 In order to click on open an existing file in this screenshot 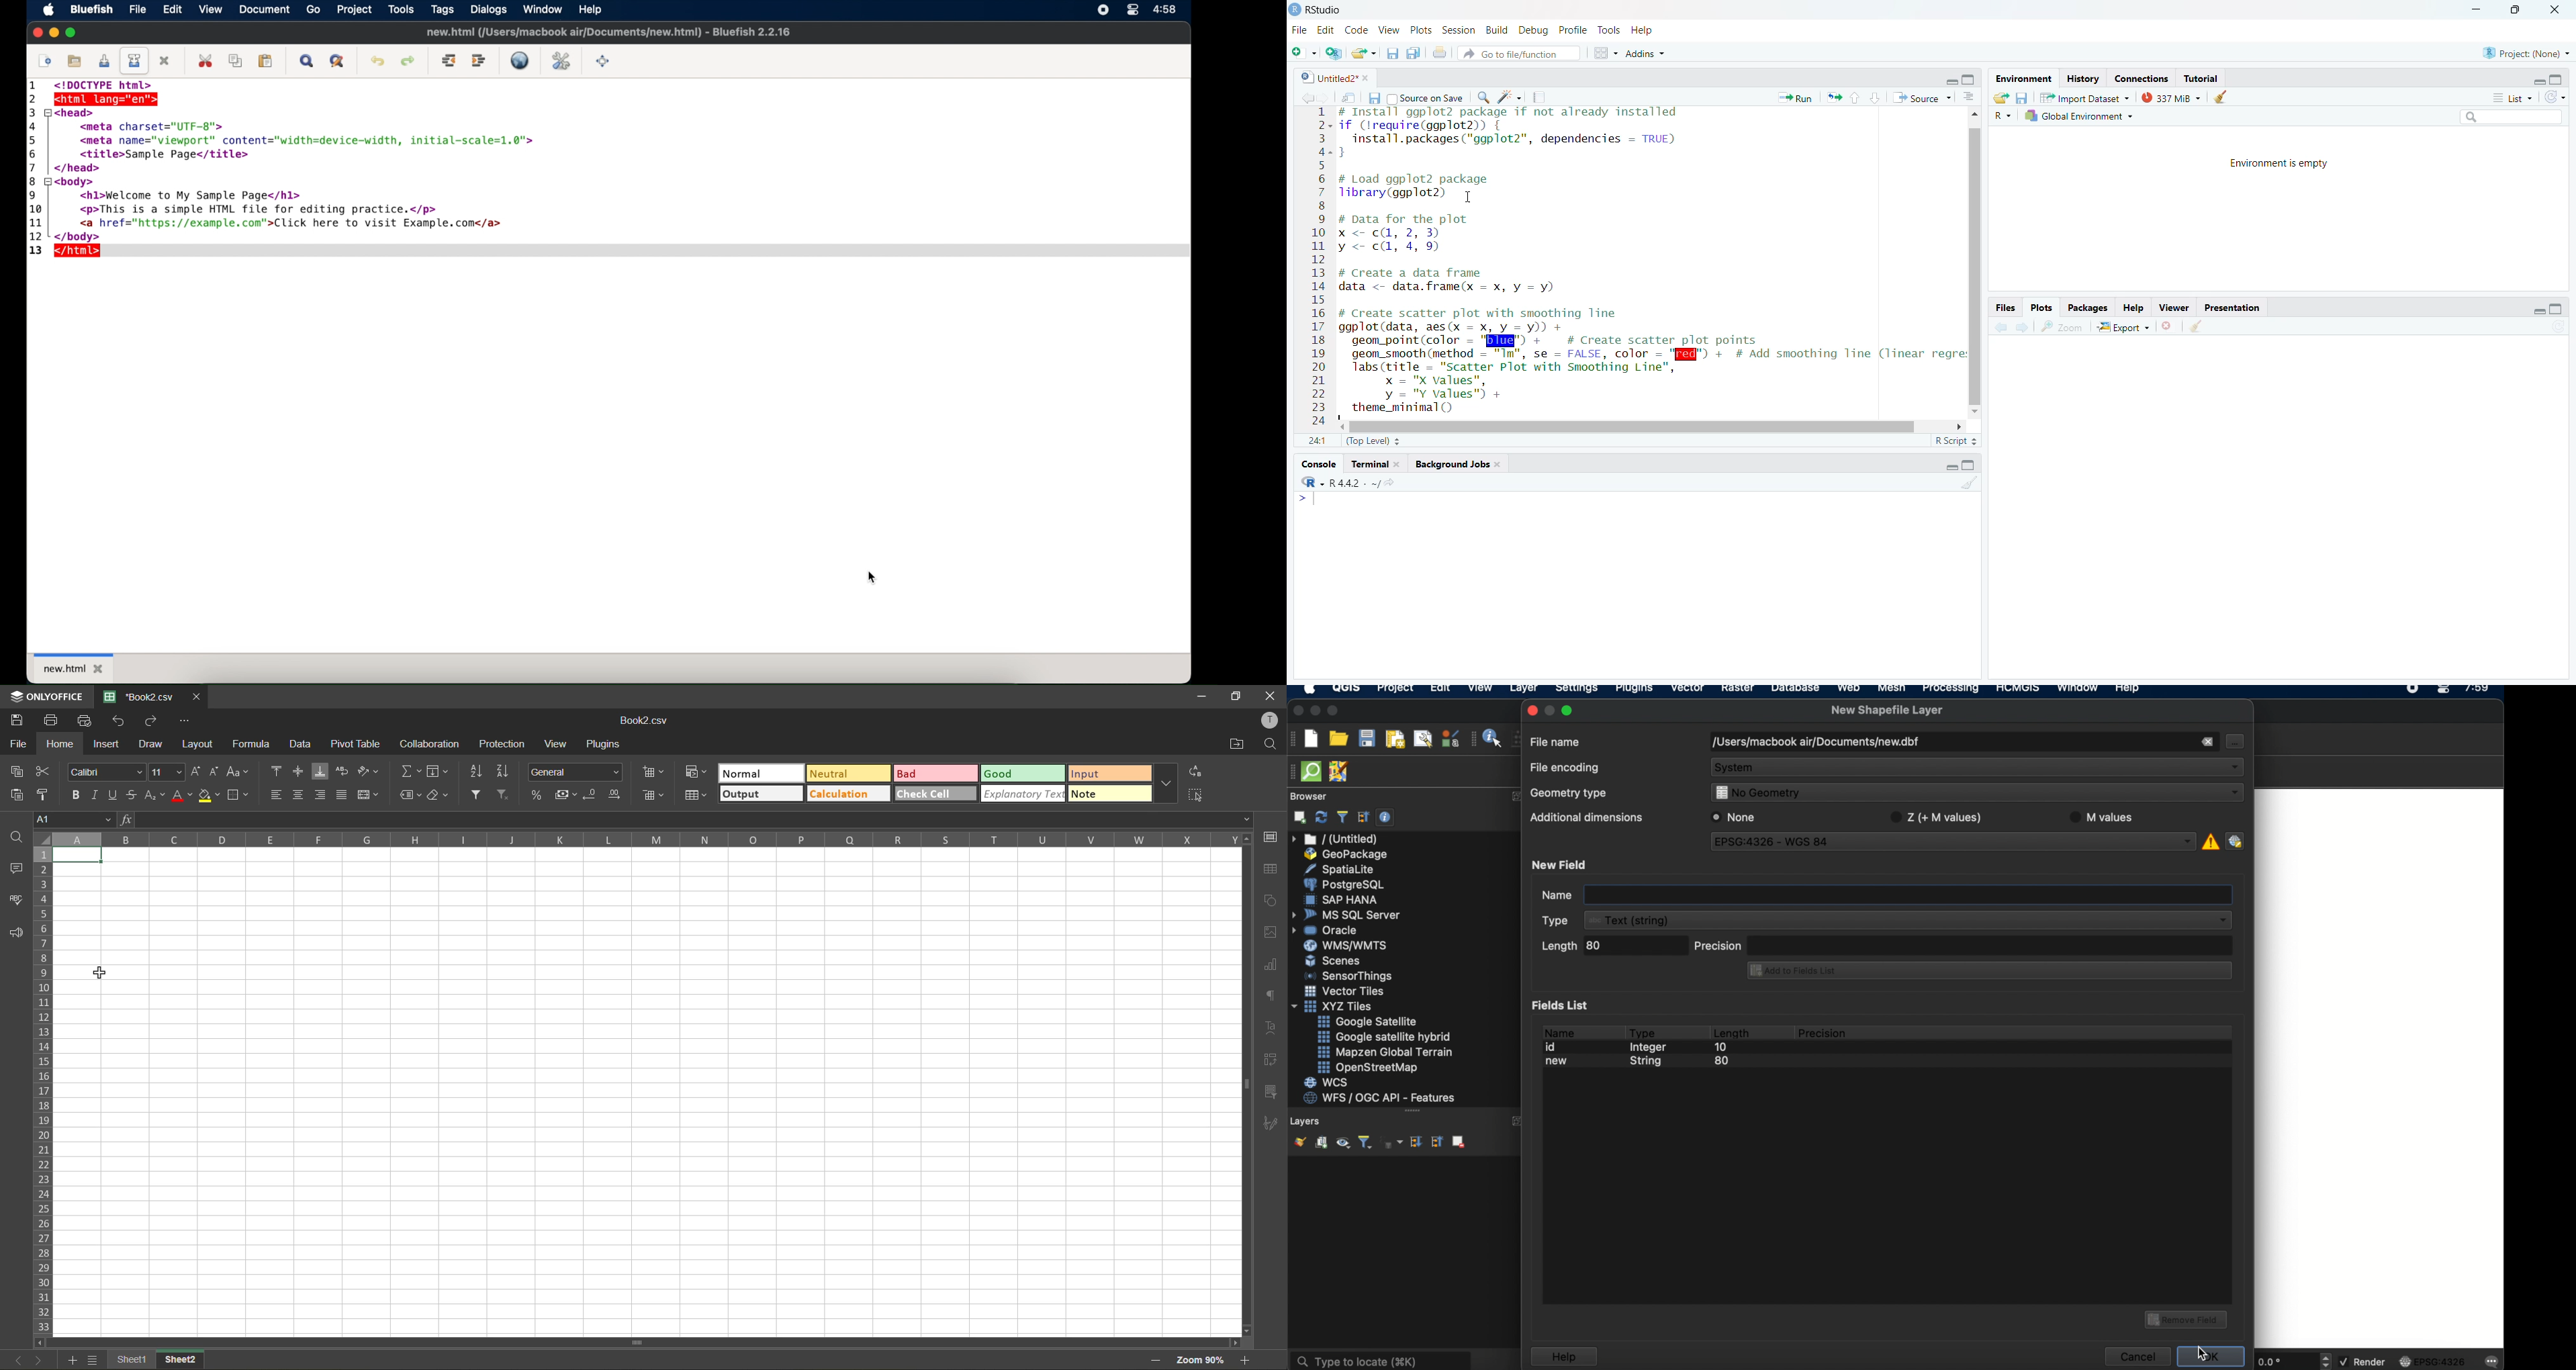, I will do `click(1365, 53)`.